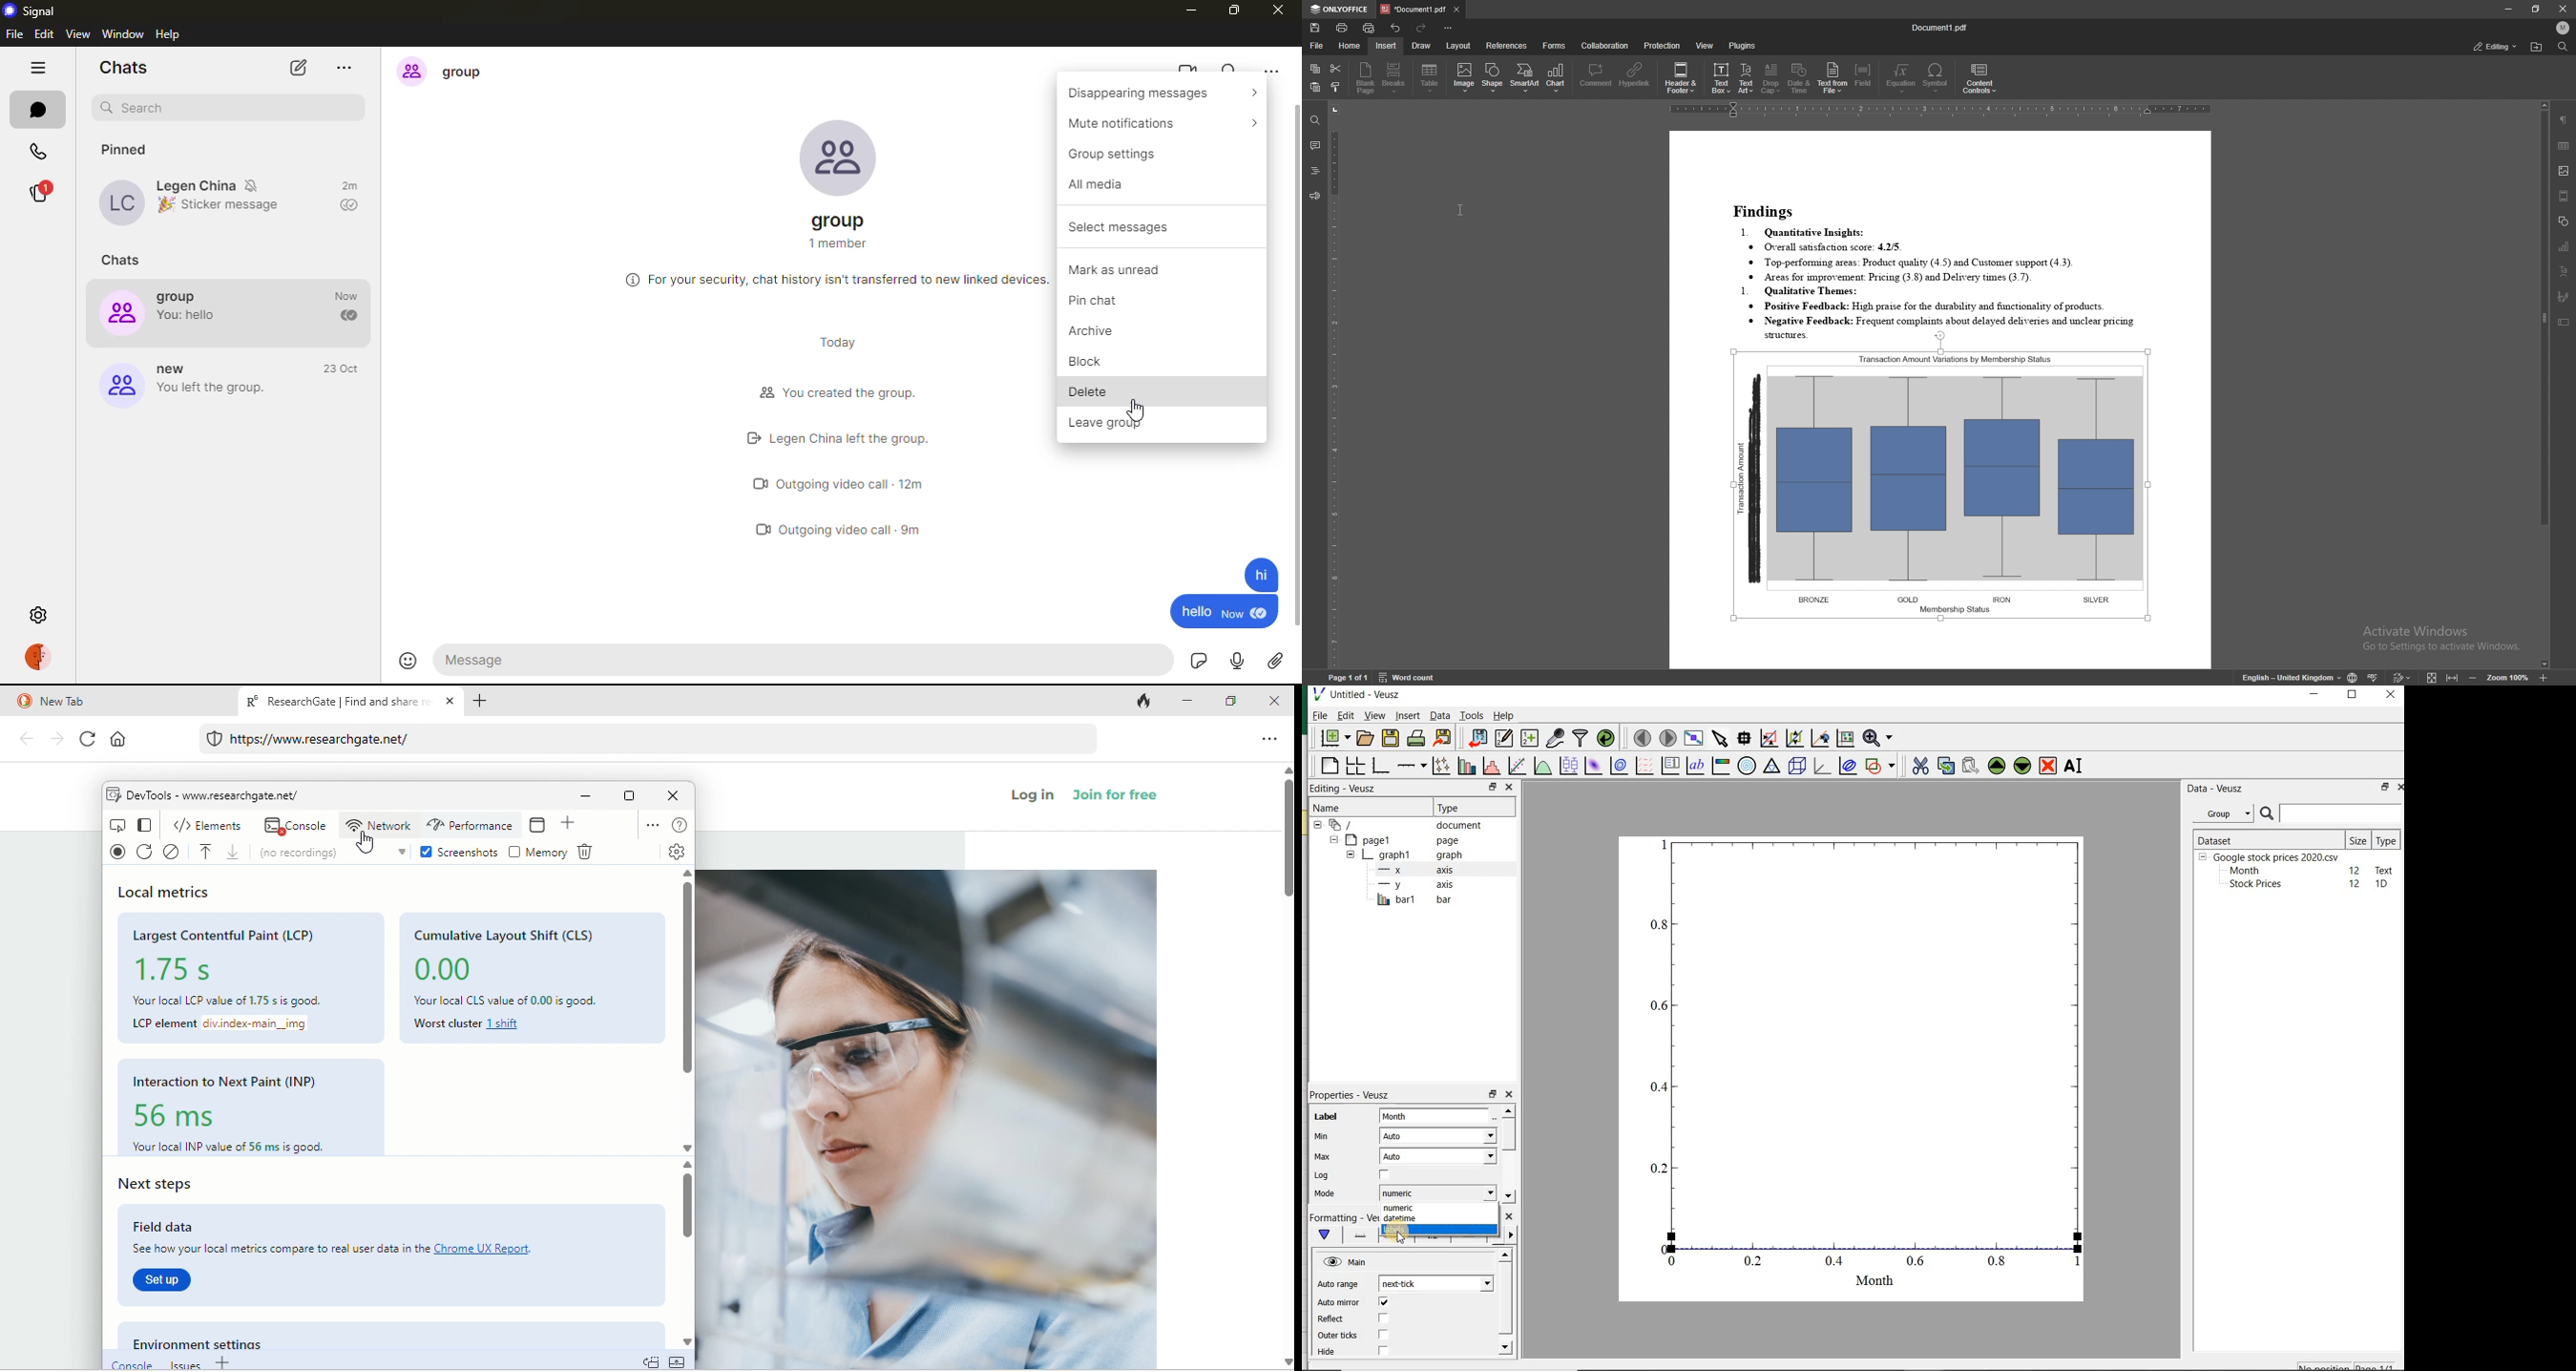 The height and width of the screenshot is (1372, 2576). Describe the element at coordinates (680, 825) in the screenshot. I see `help` at that location.